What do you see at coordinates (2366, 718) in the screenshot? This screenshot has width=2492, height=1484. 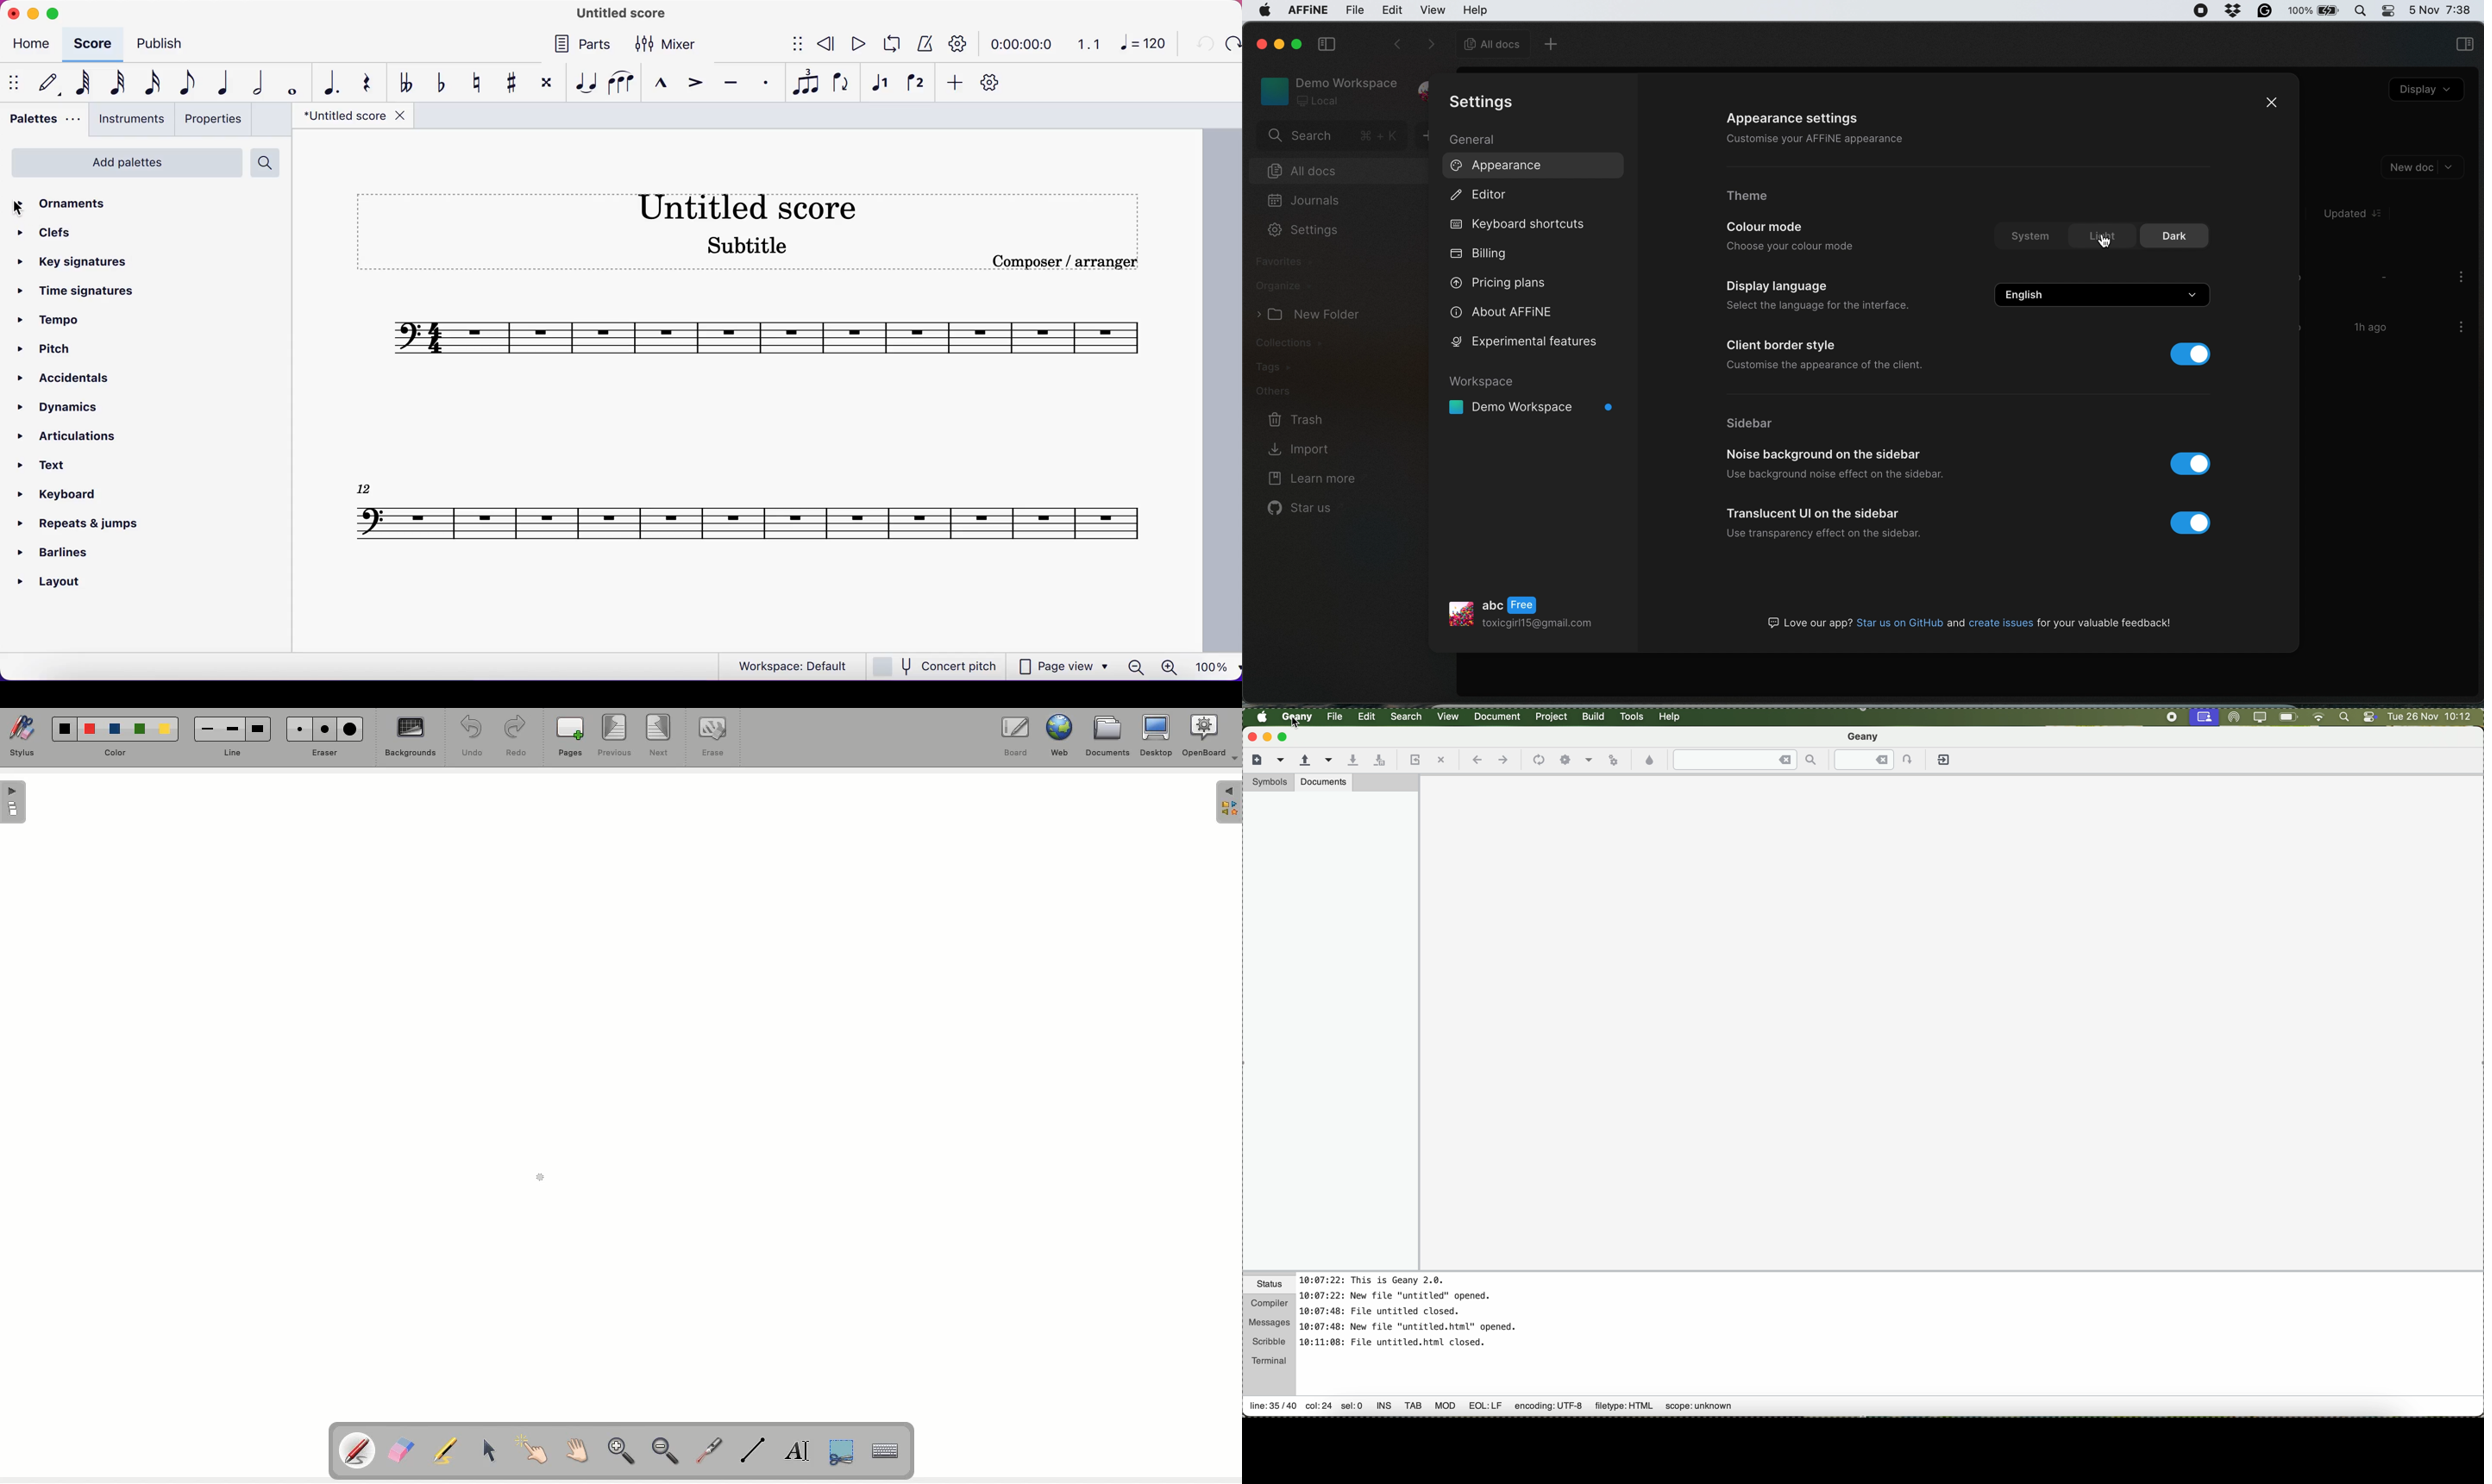 I see `controls` at bounding box center [2366, 718].